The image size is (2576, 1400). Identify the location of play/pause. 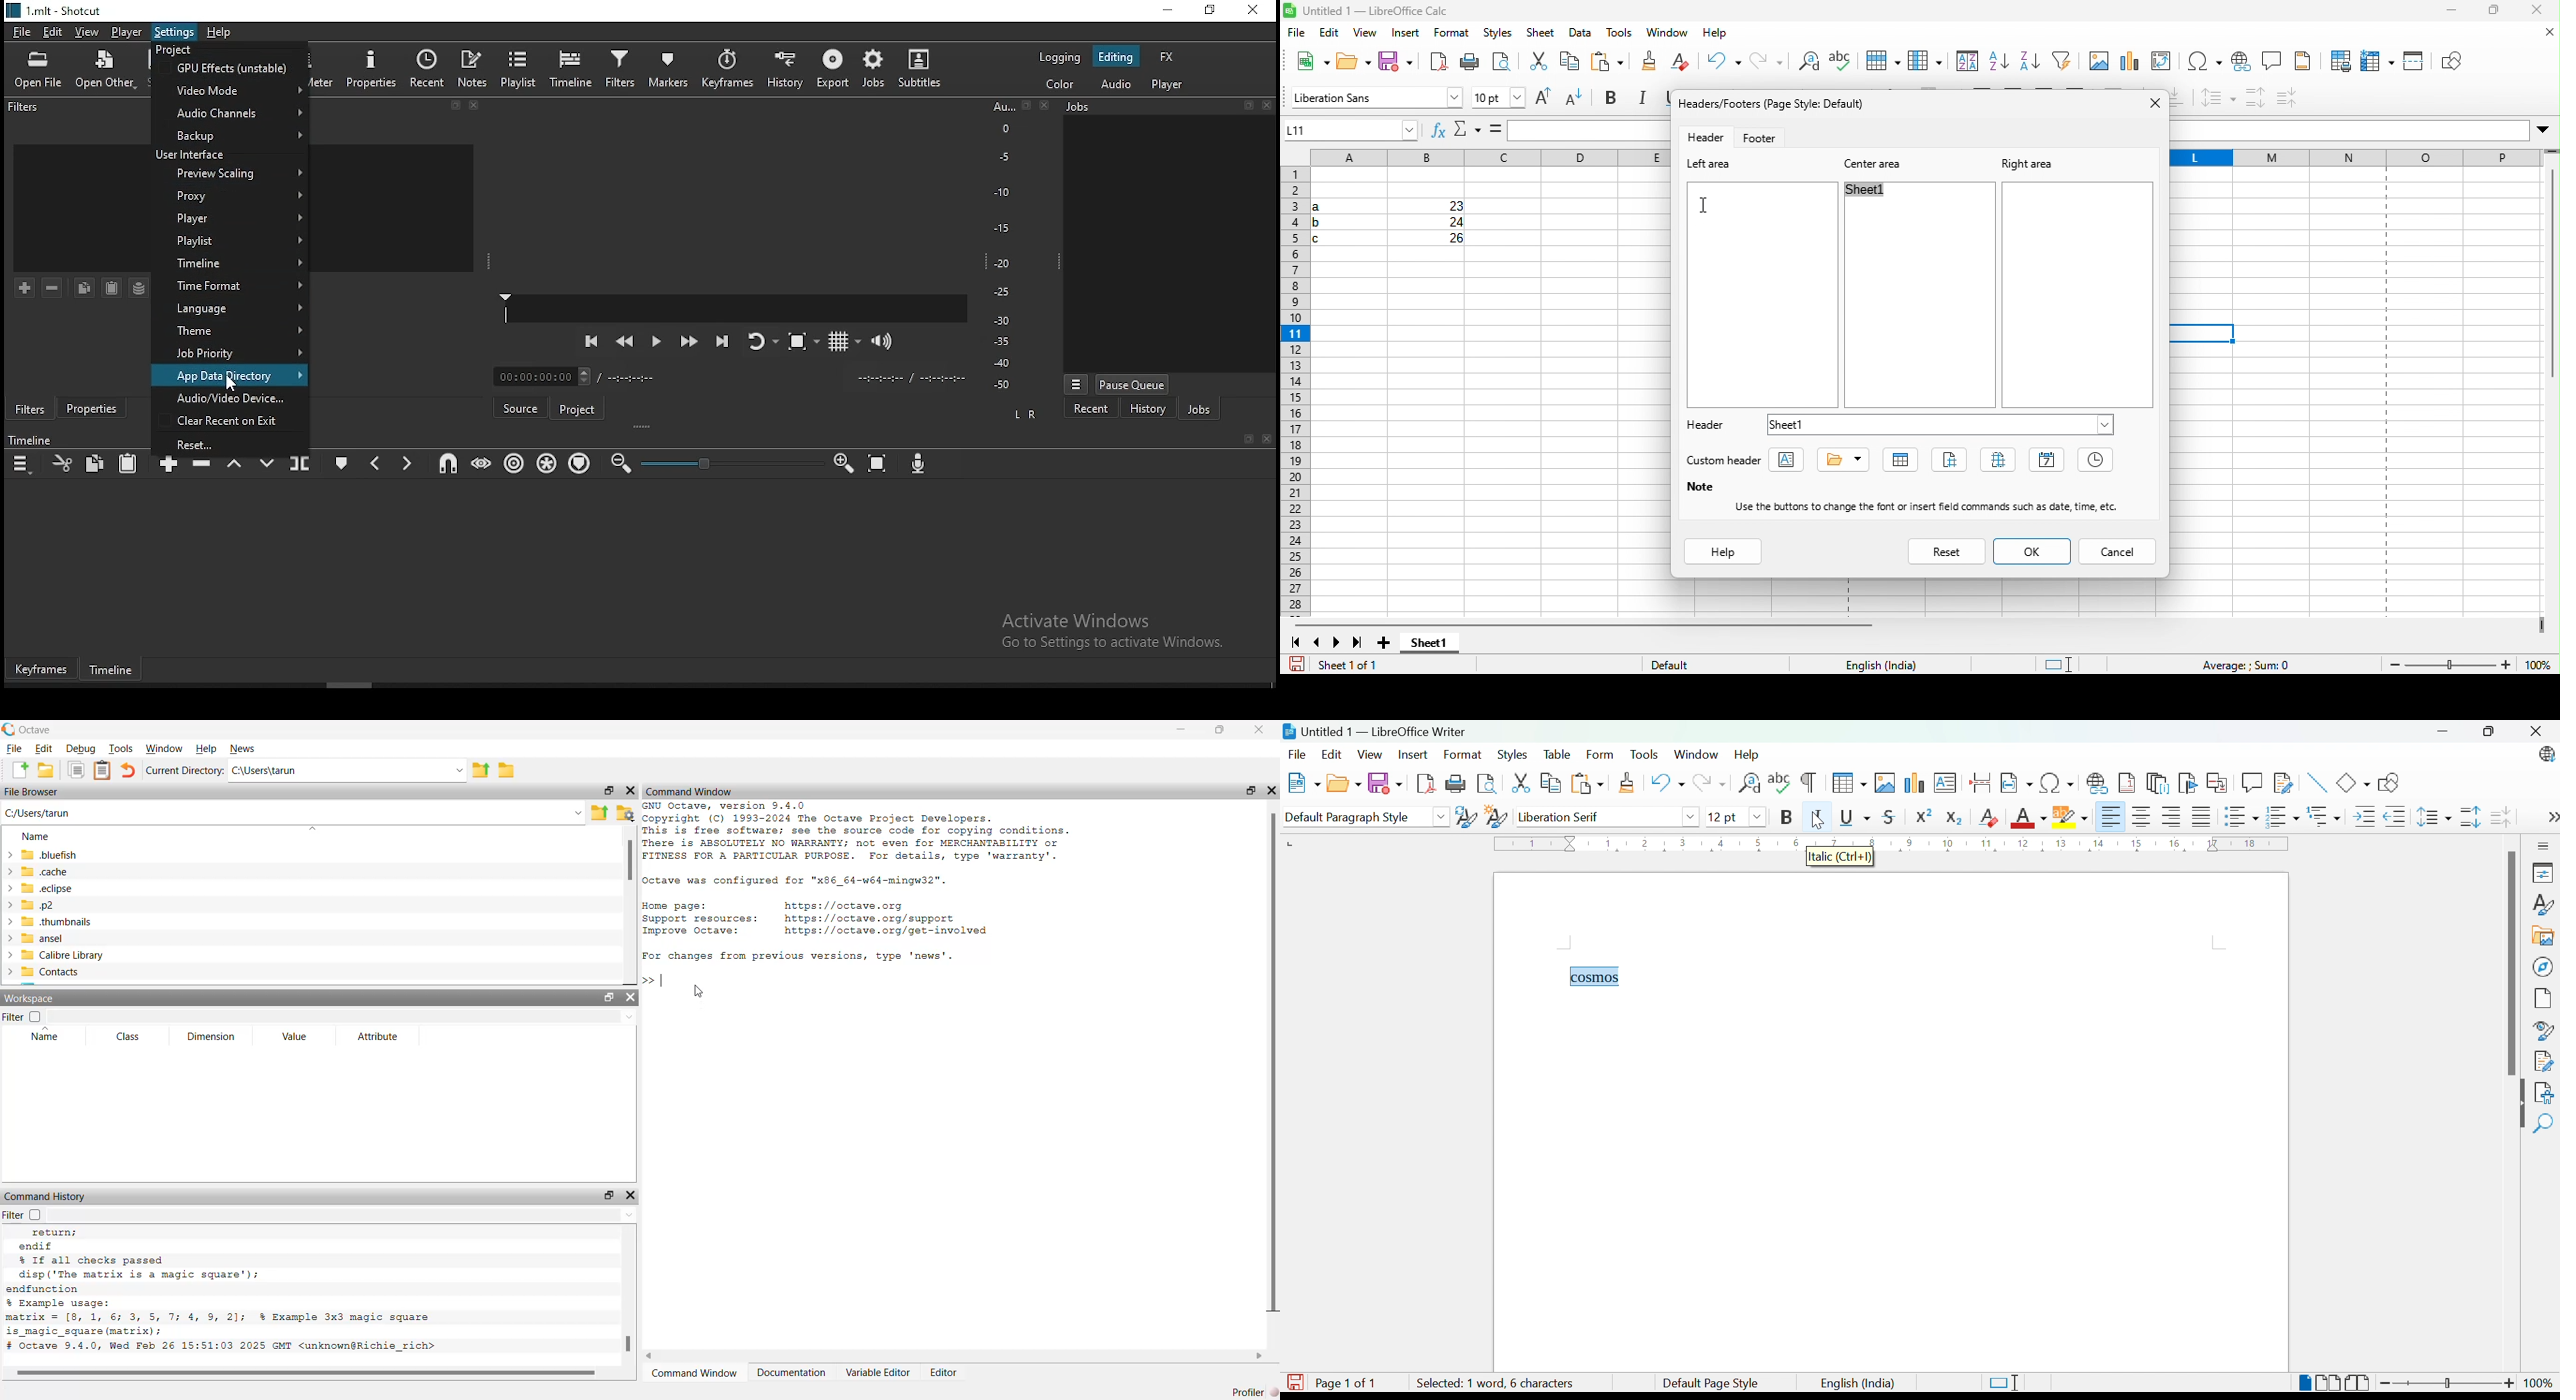
(655, 345).